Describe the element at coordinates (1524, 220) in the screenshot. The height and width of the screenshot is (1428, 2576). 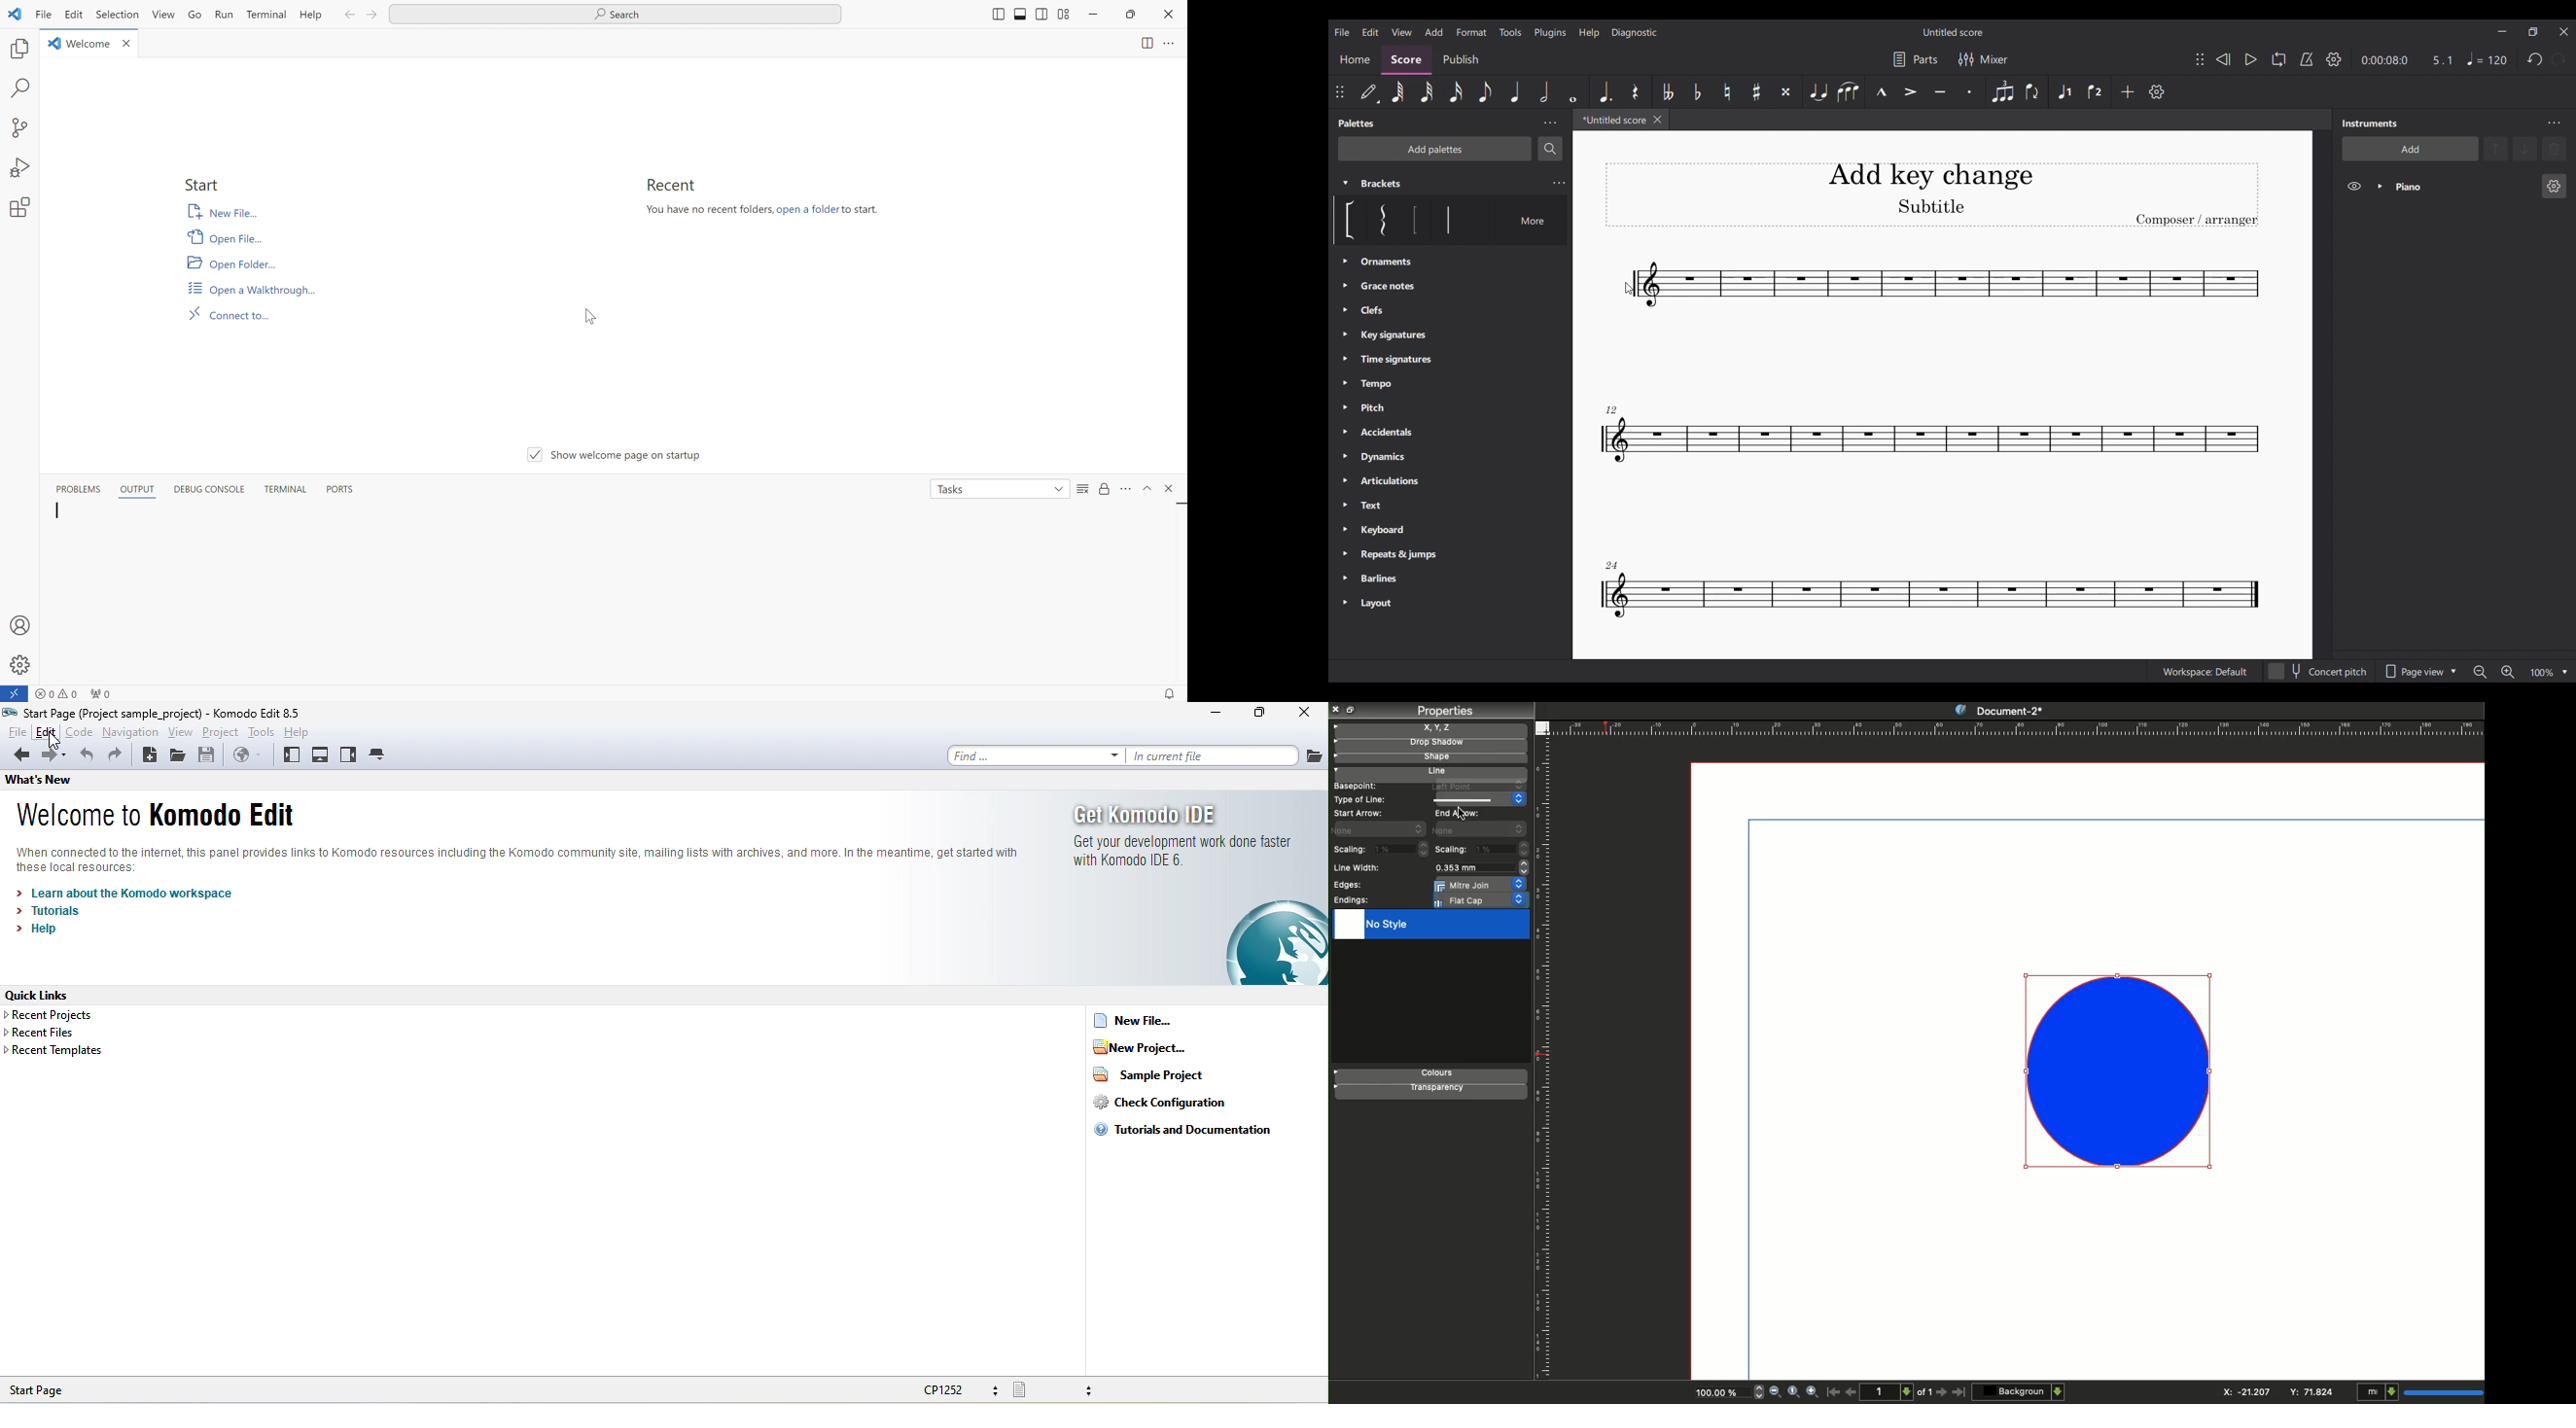
I see `More options` at that location.